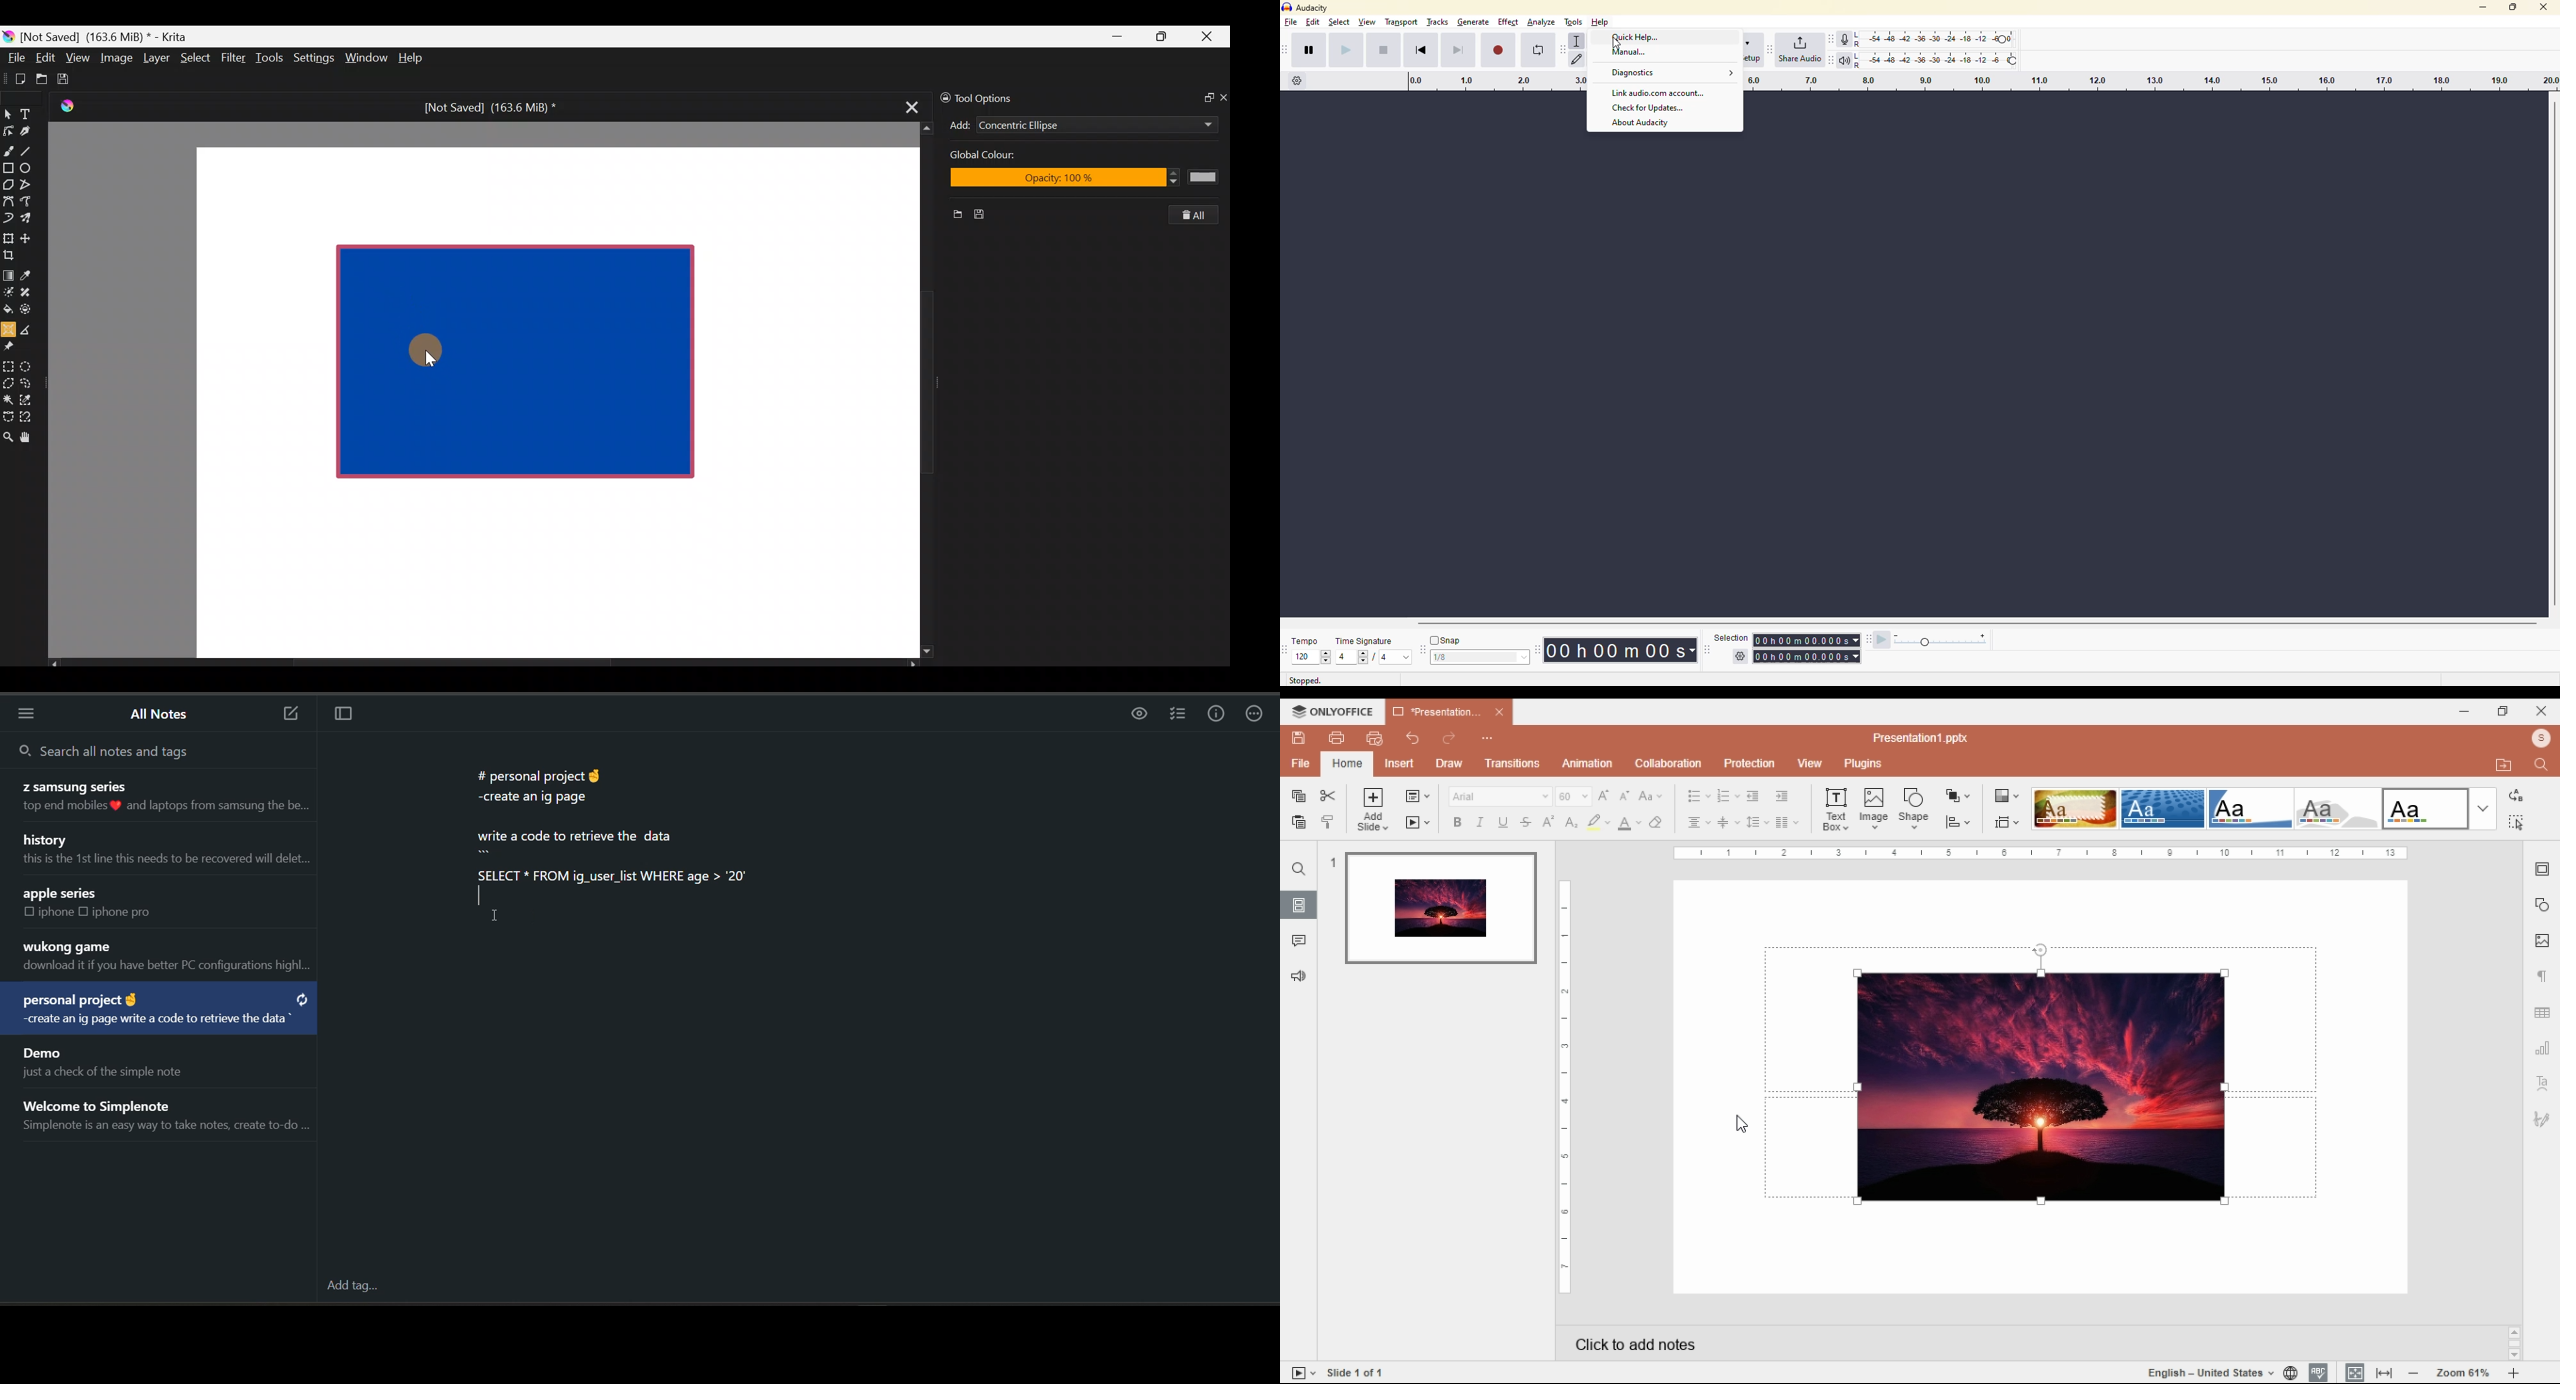 This screenshot has width=2576, height=1400. What do you see at coordinates (1442, 639) in the screenshot?
I see `snap` at bounding box center [1442, 639].